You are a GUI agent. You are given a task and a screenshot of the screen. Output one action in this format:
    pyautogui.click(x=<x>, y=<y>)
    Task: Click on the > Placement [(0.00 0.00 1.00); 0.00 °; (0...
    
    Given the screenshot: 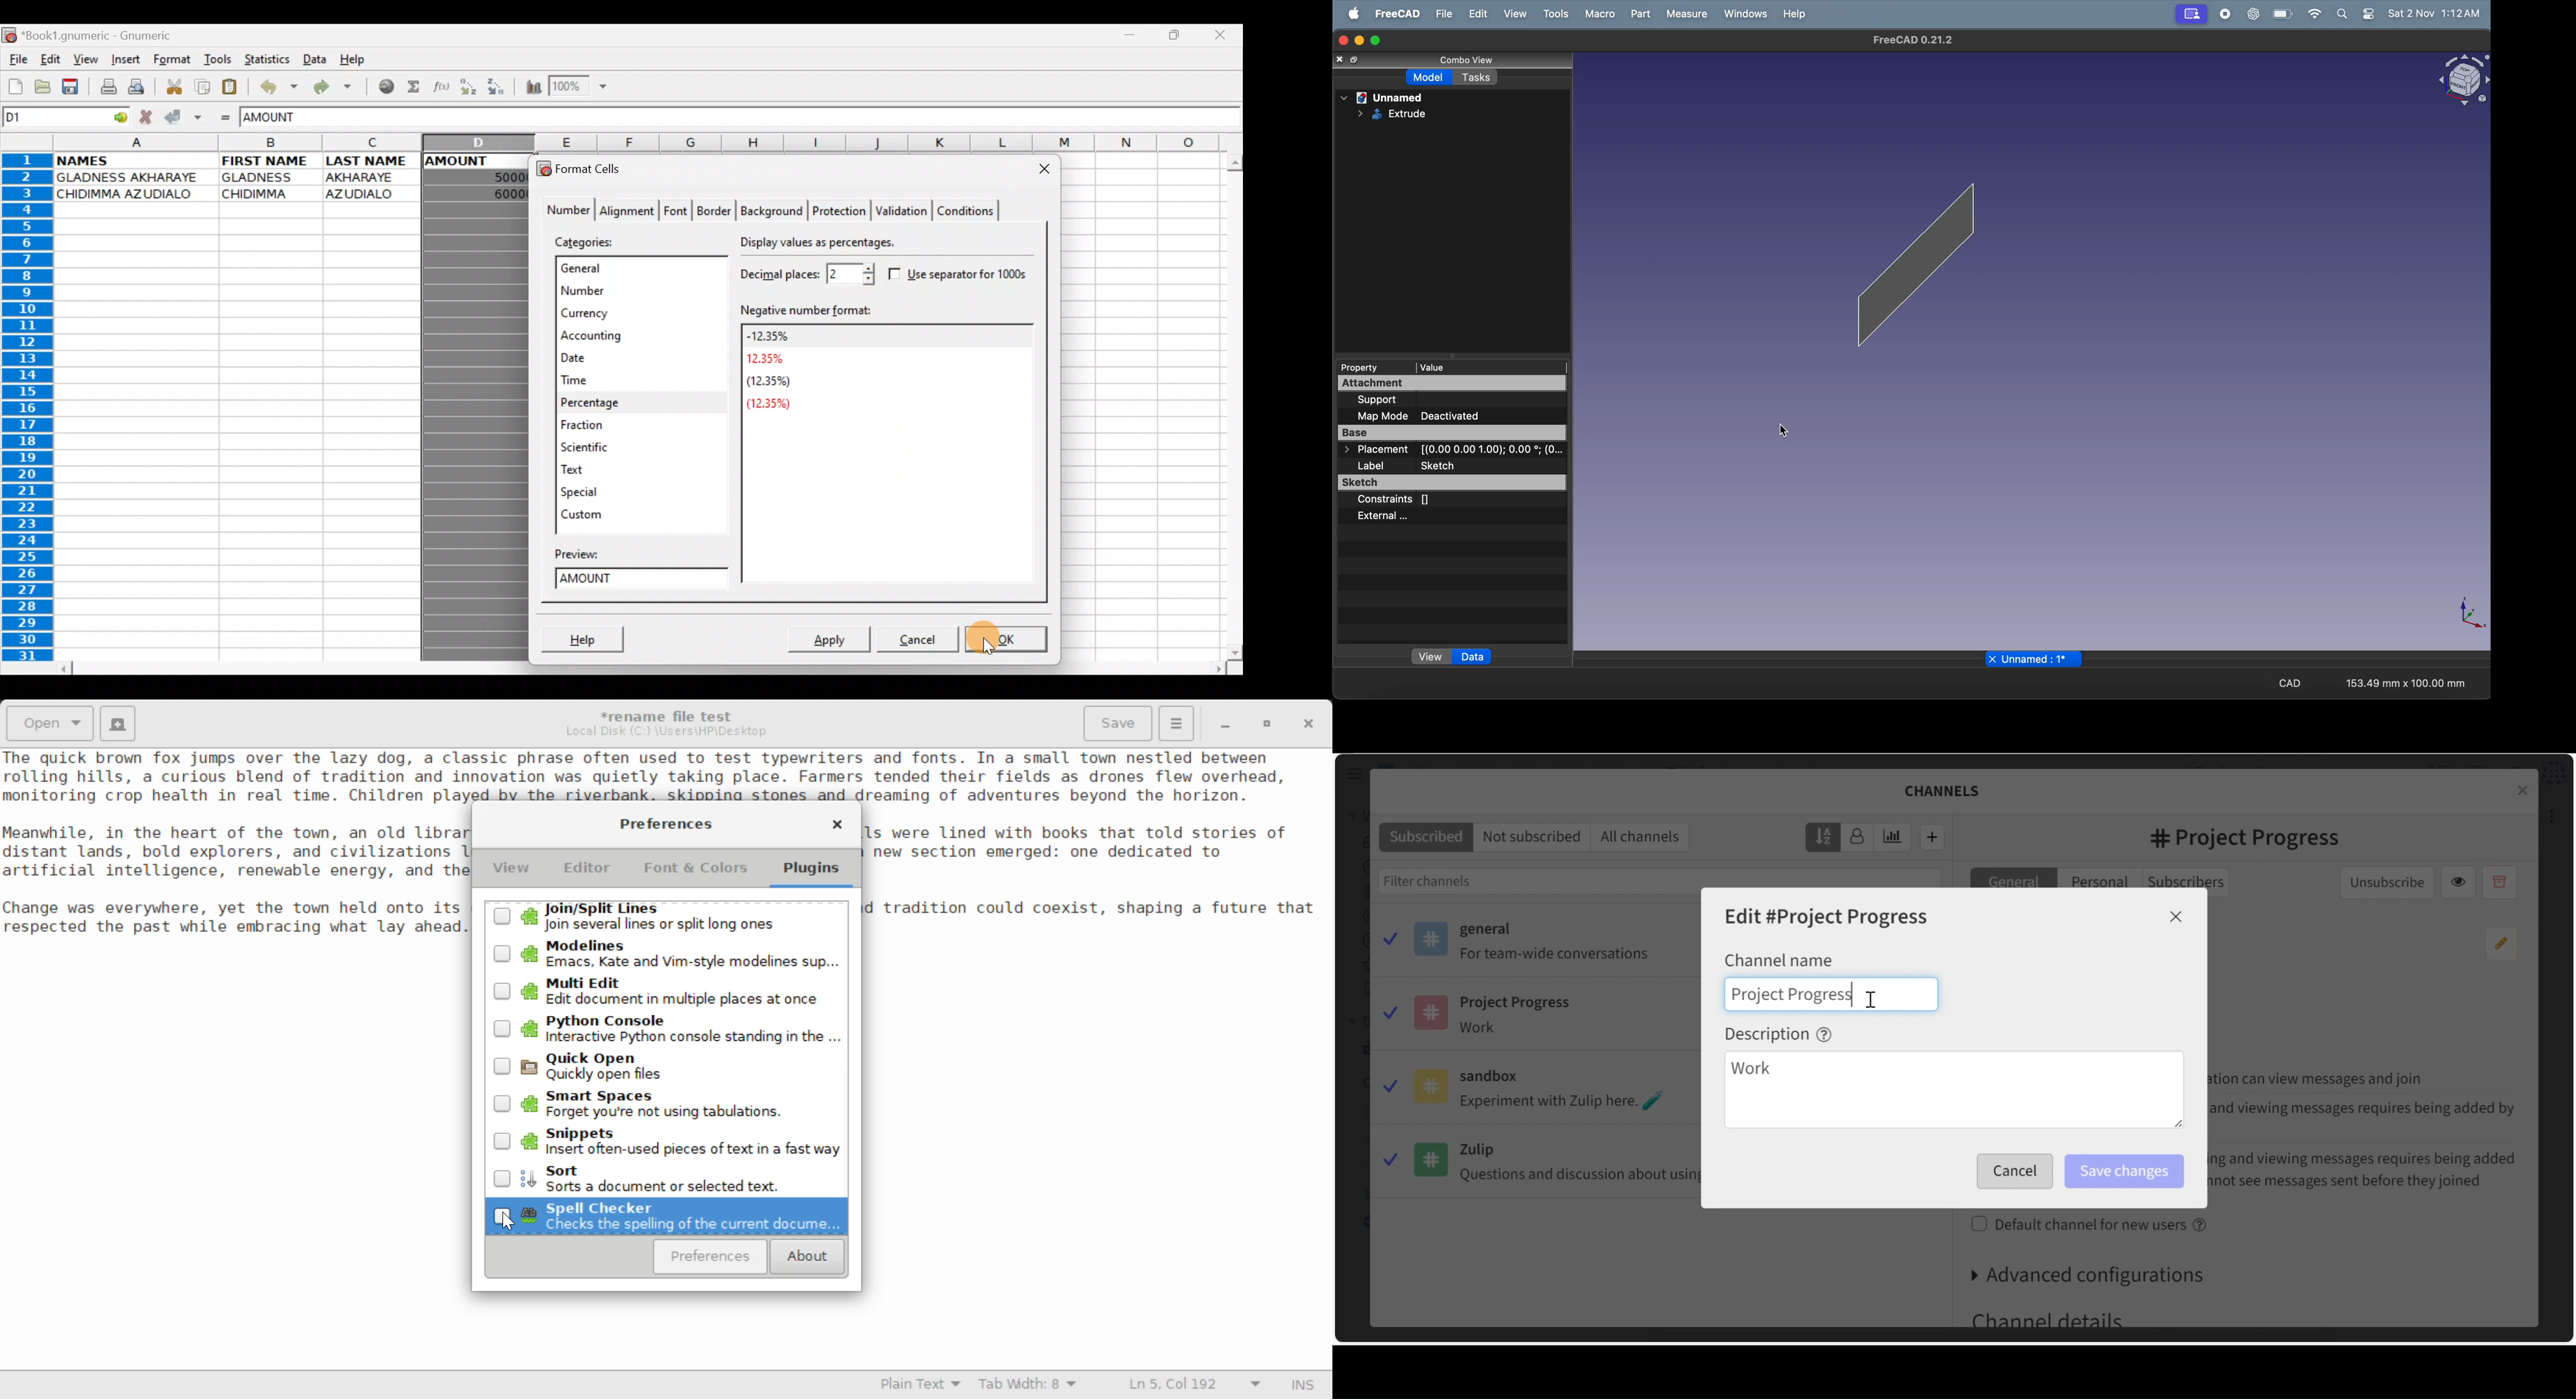 What is the action you would take?
    pyautogui.click(x=1451, y=449)
    